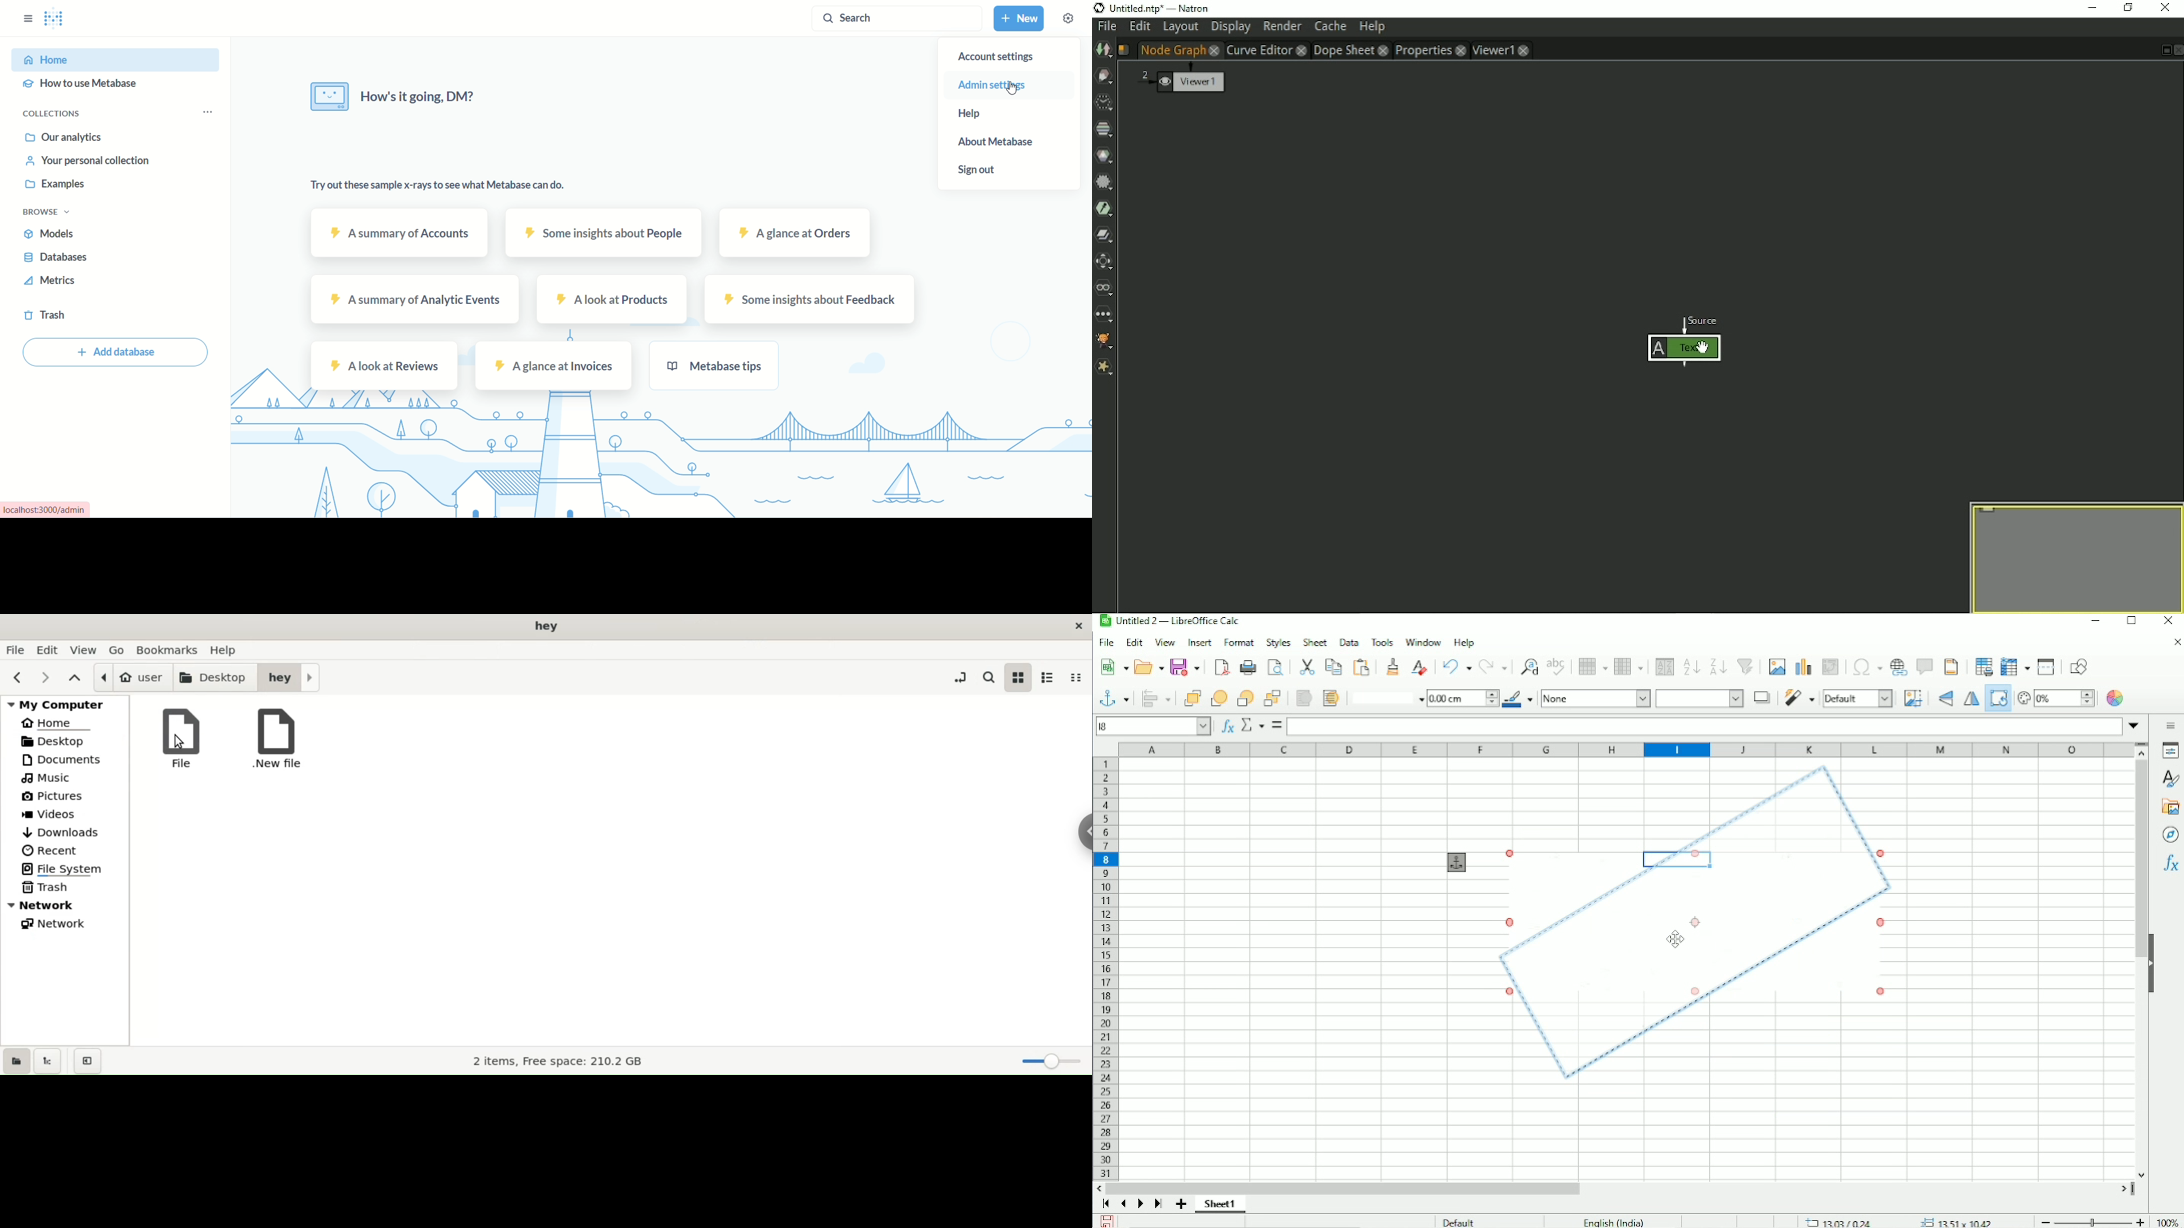 This screenshot has width=2184, height=1232. I want to click on Anchor, so click(1457, 862).